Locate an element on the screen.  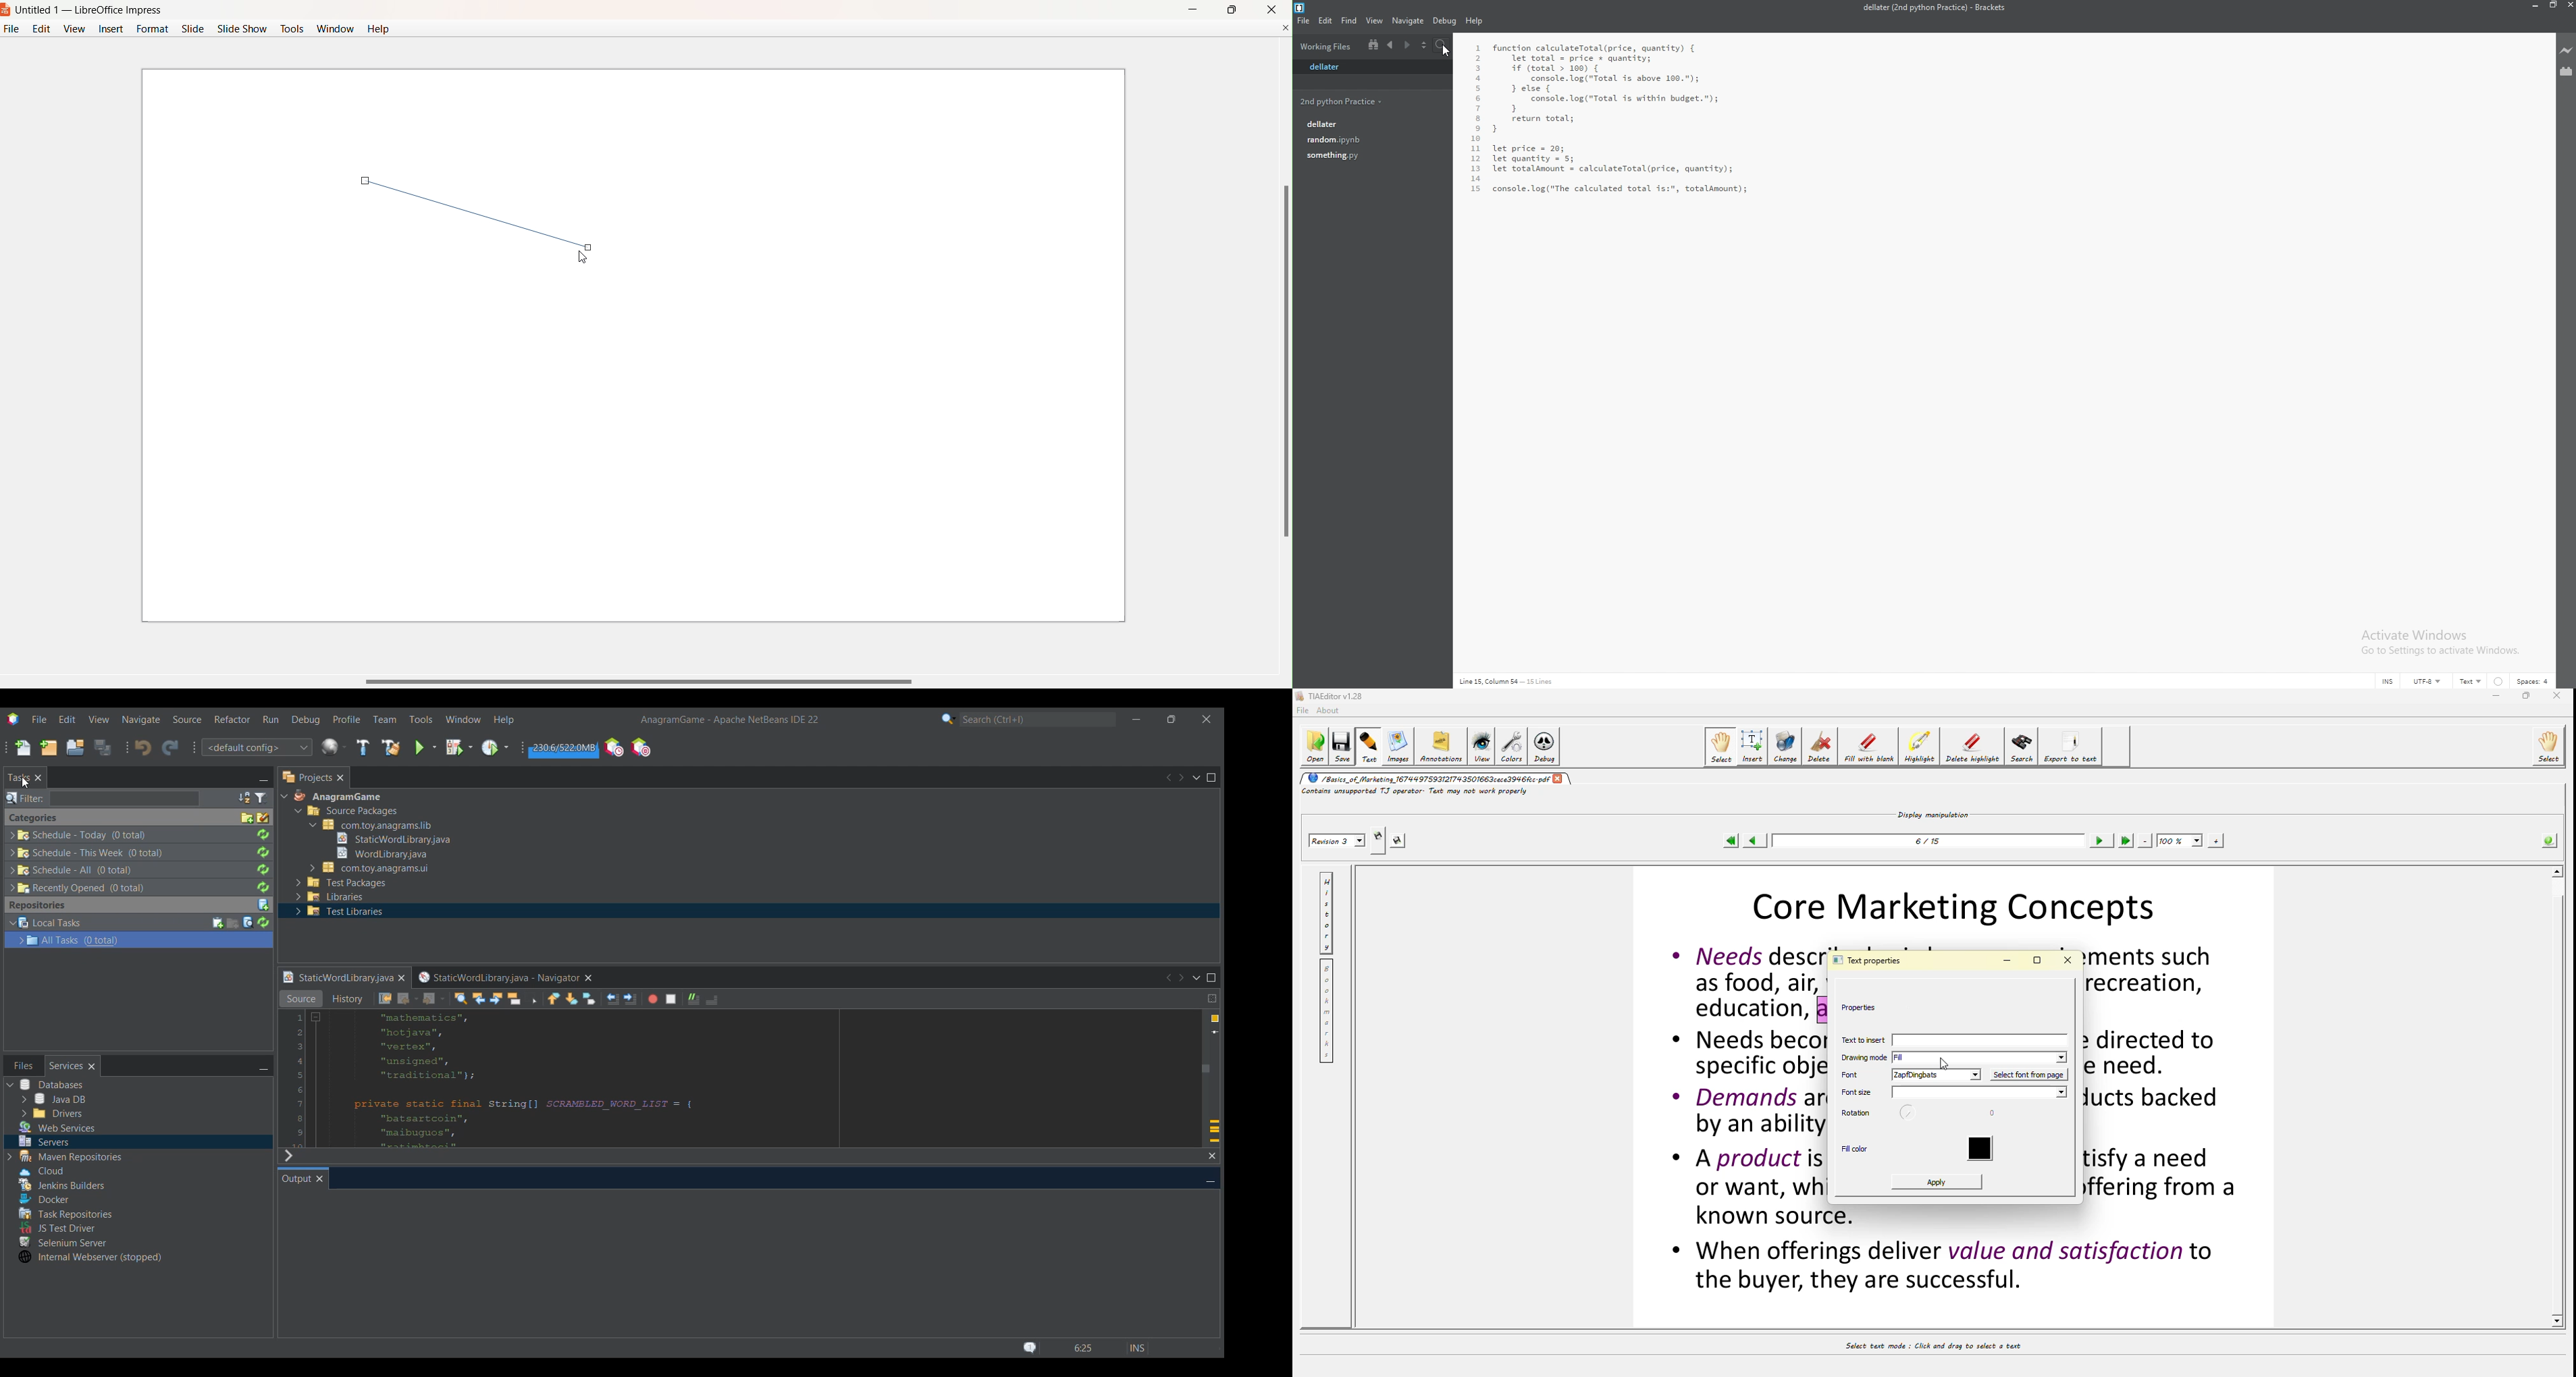
Slide Show is located at coordinates (242, 29).